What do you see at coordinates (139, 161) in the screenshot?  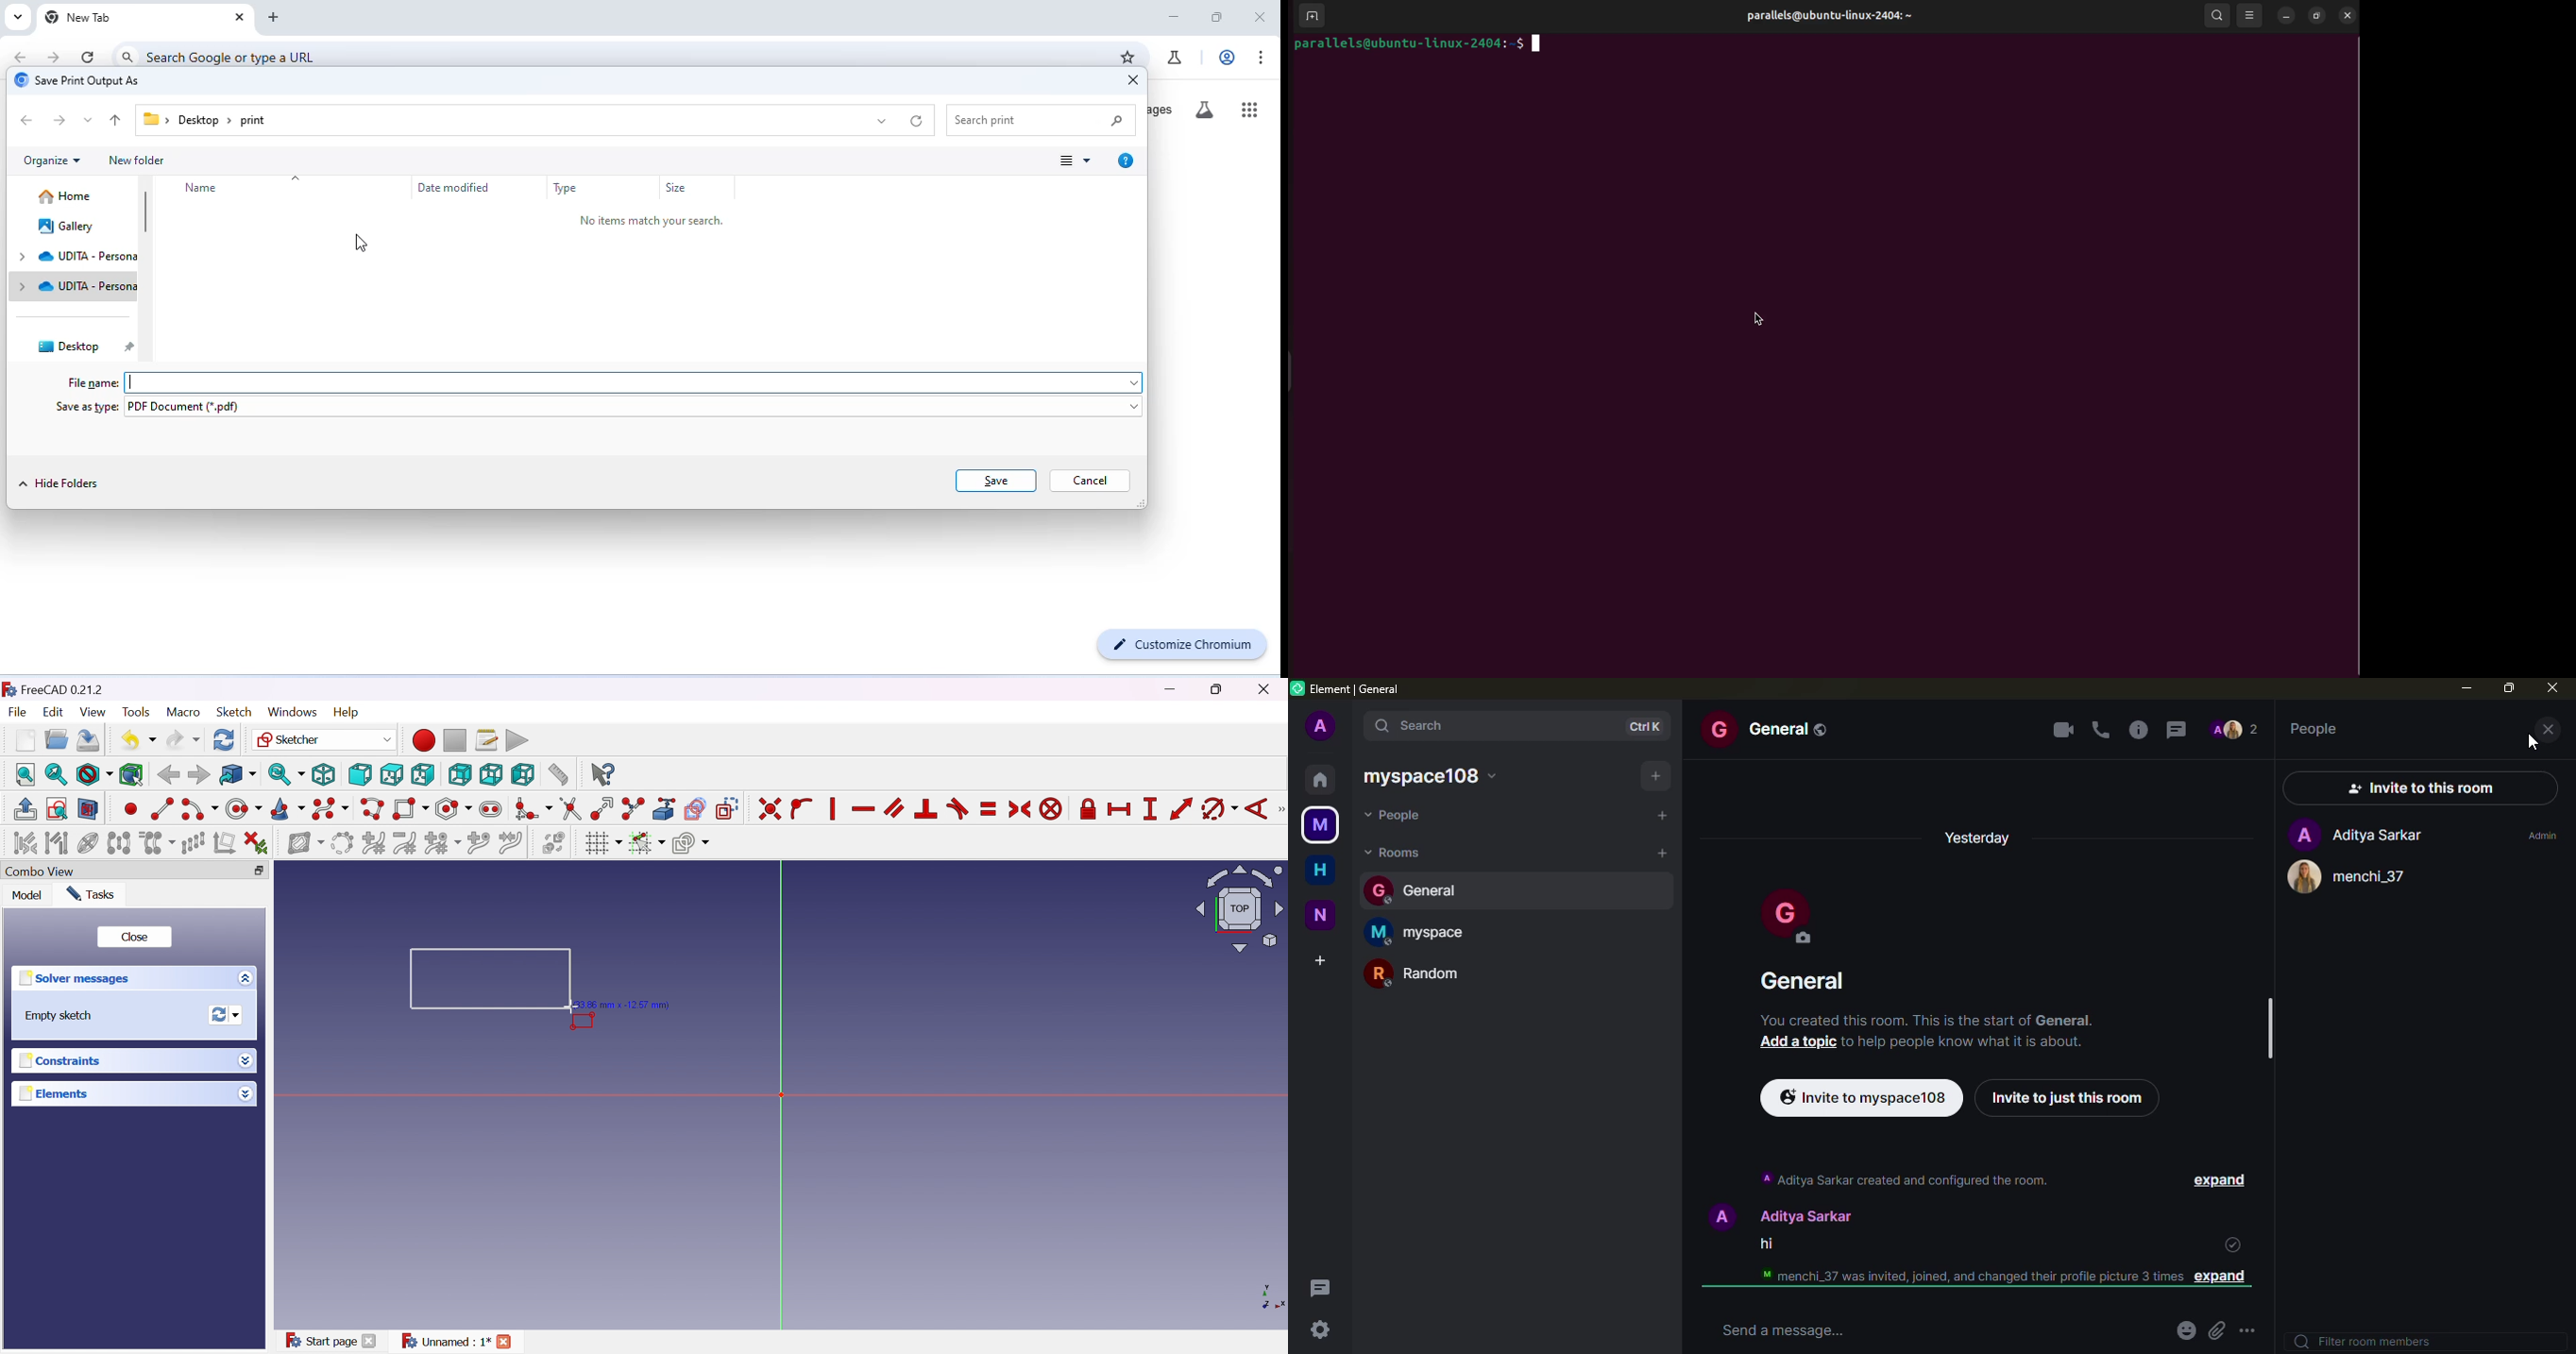 I see `new folder` at bounding box center [139, 161].